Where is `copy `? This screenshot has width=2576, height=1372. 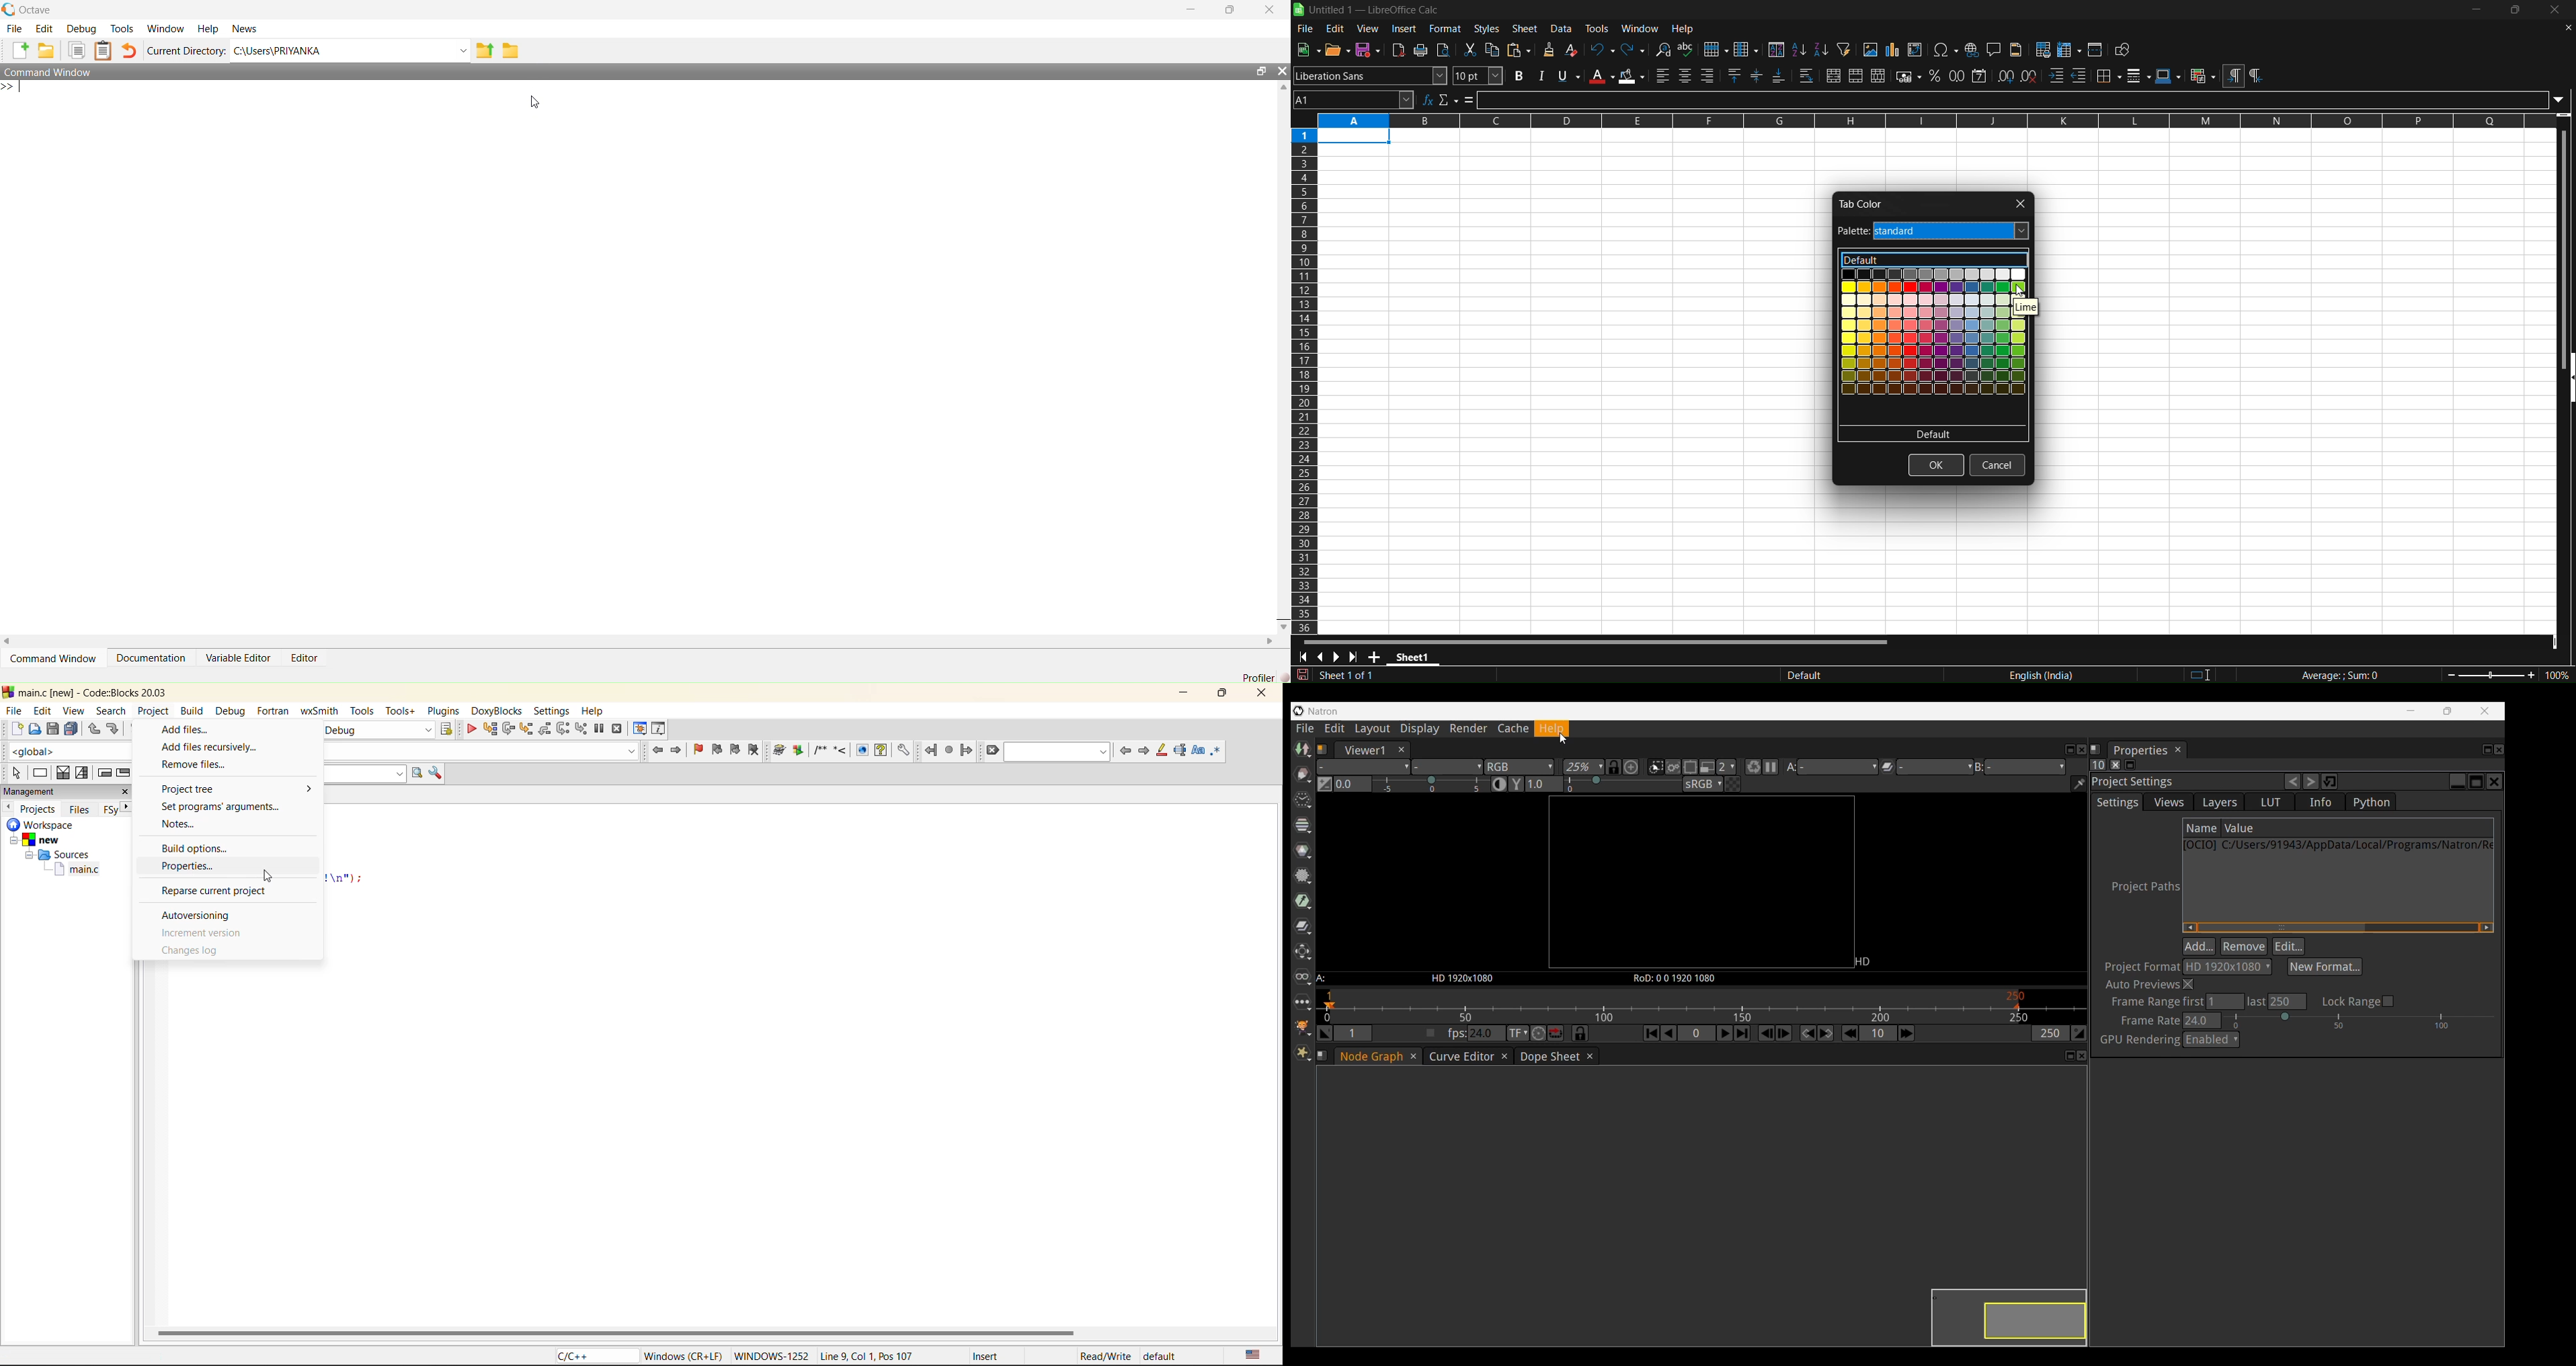 copy  is located at coordinates (1494, 50).